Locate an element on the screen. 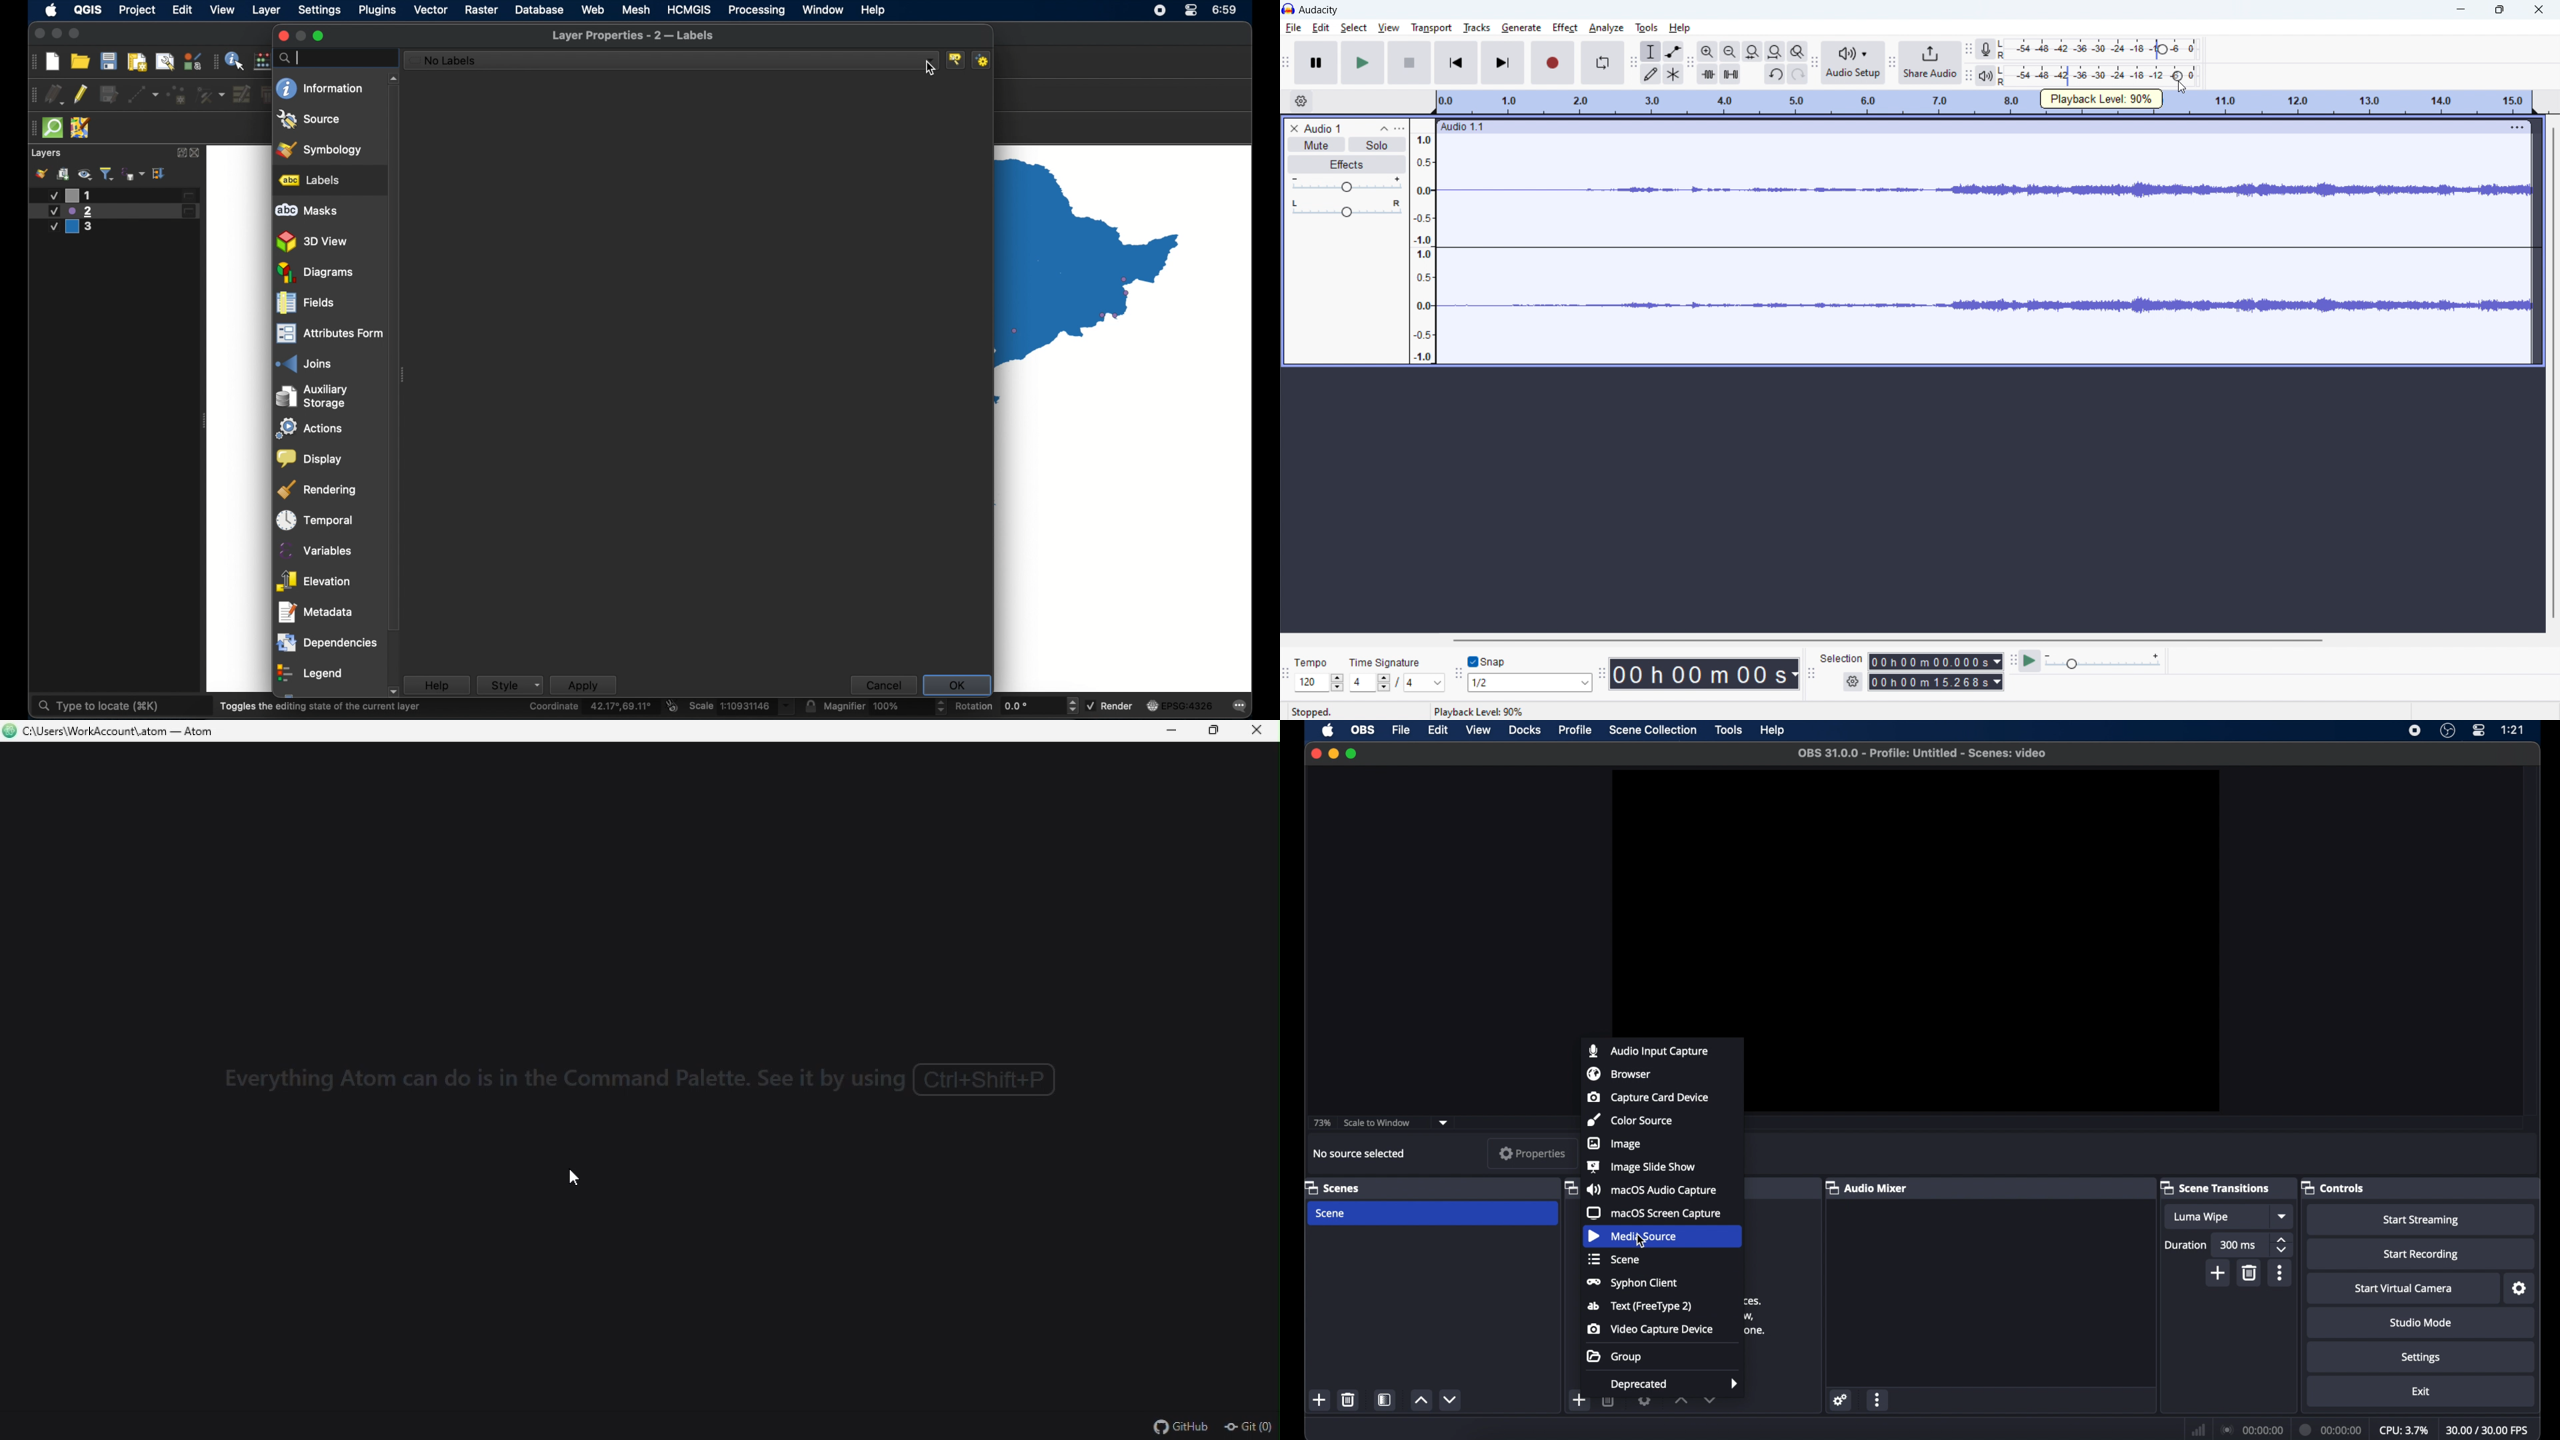 The width and height of the screenshot is (2576, 1456). tools toolbar is located at coordinates (1632, 61).